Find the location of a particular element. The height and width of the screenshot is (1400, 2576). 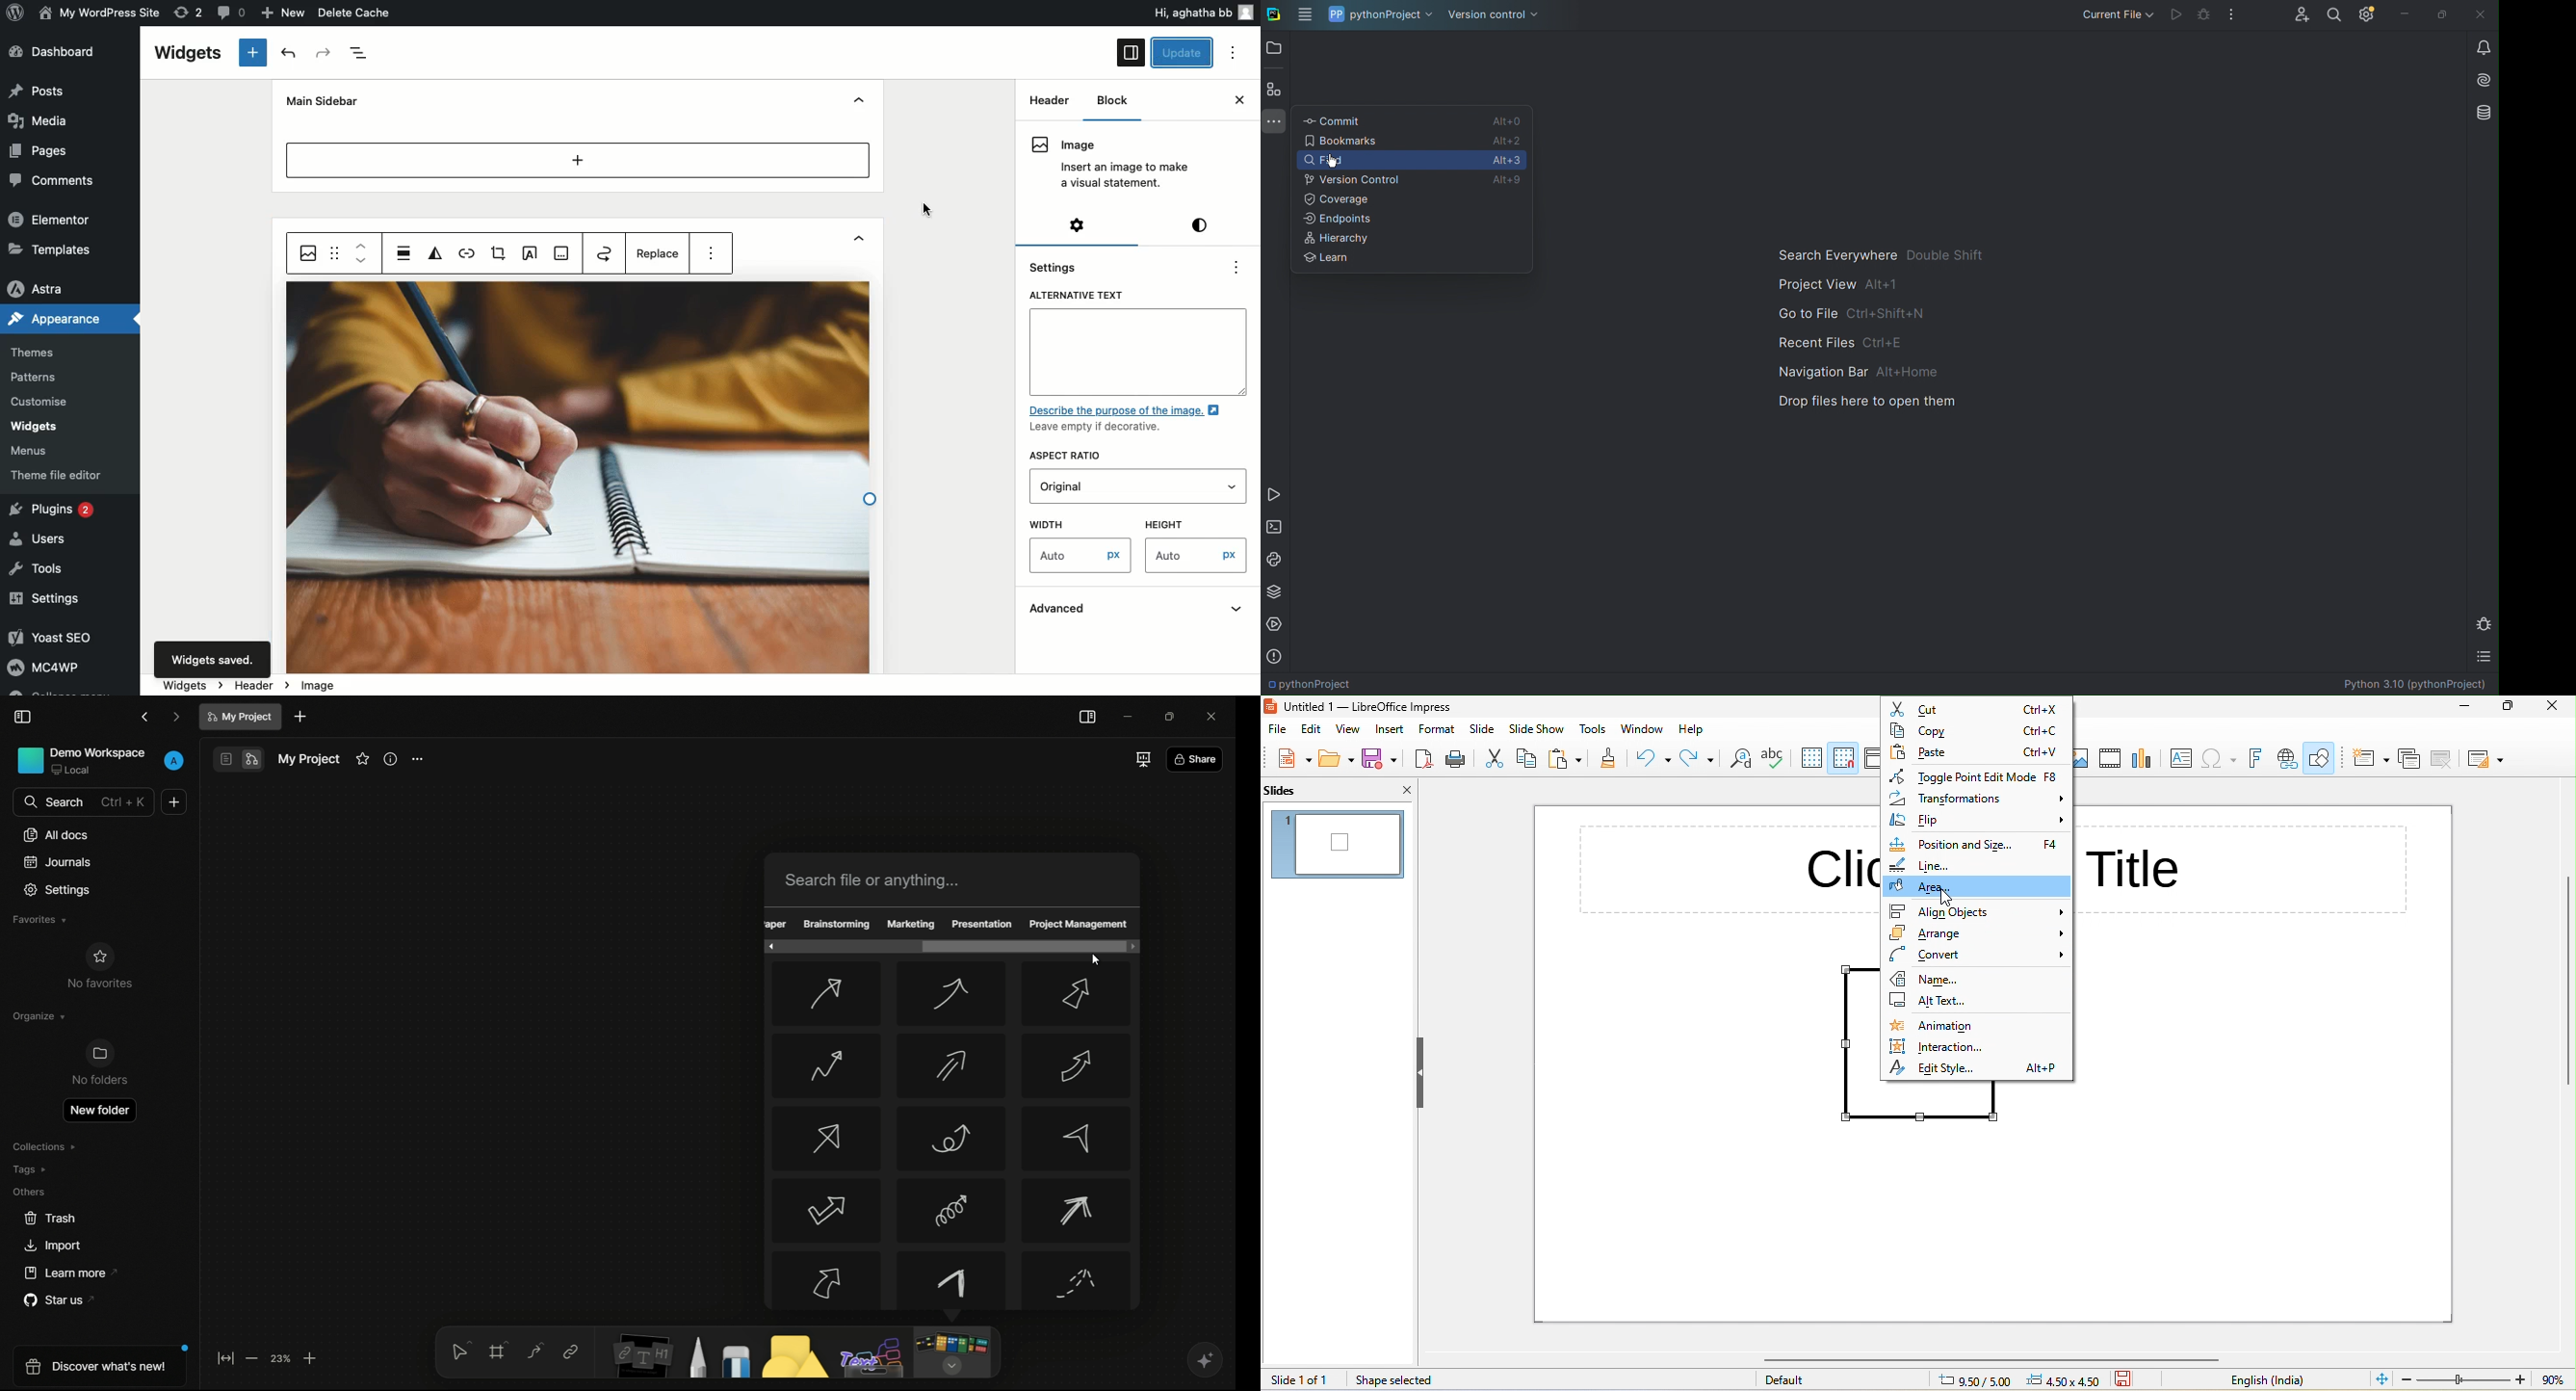

others is located at coordinates (874, 1358).